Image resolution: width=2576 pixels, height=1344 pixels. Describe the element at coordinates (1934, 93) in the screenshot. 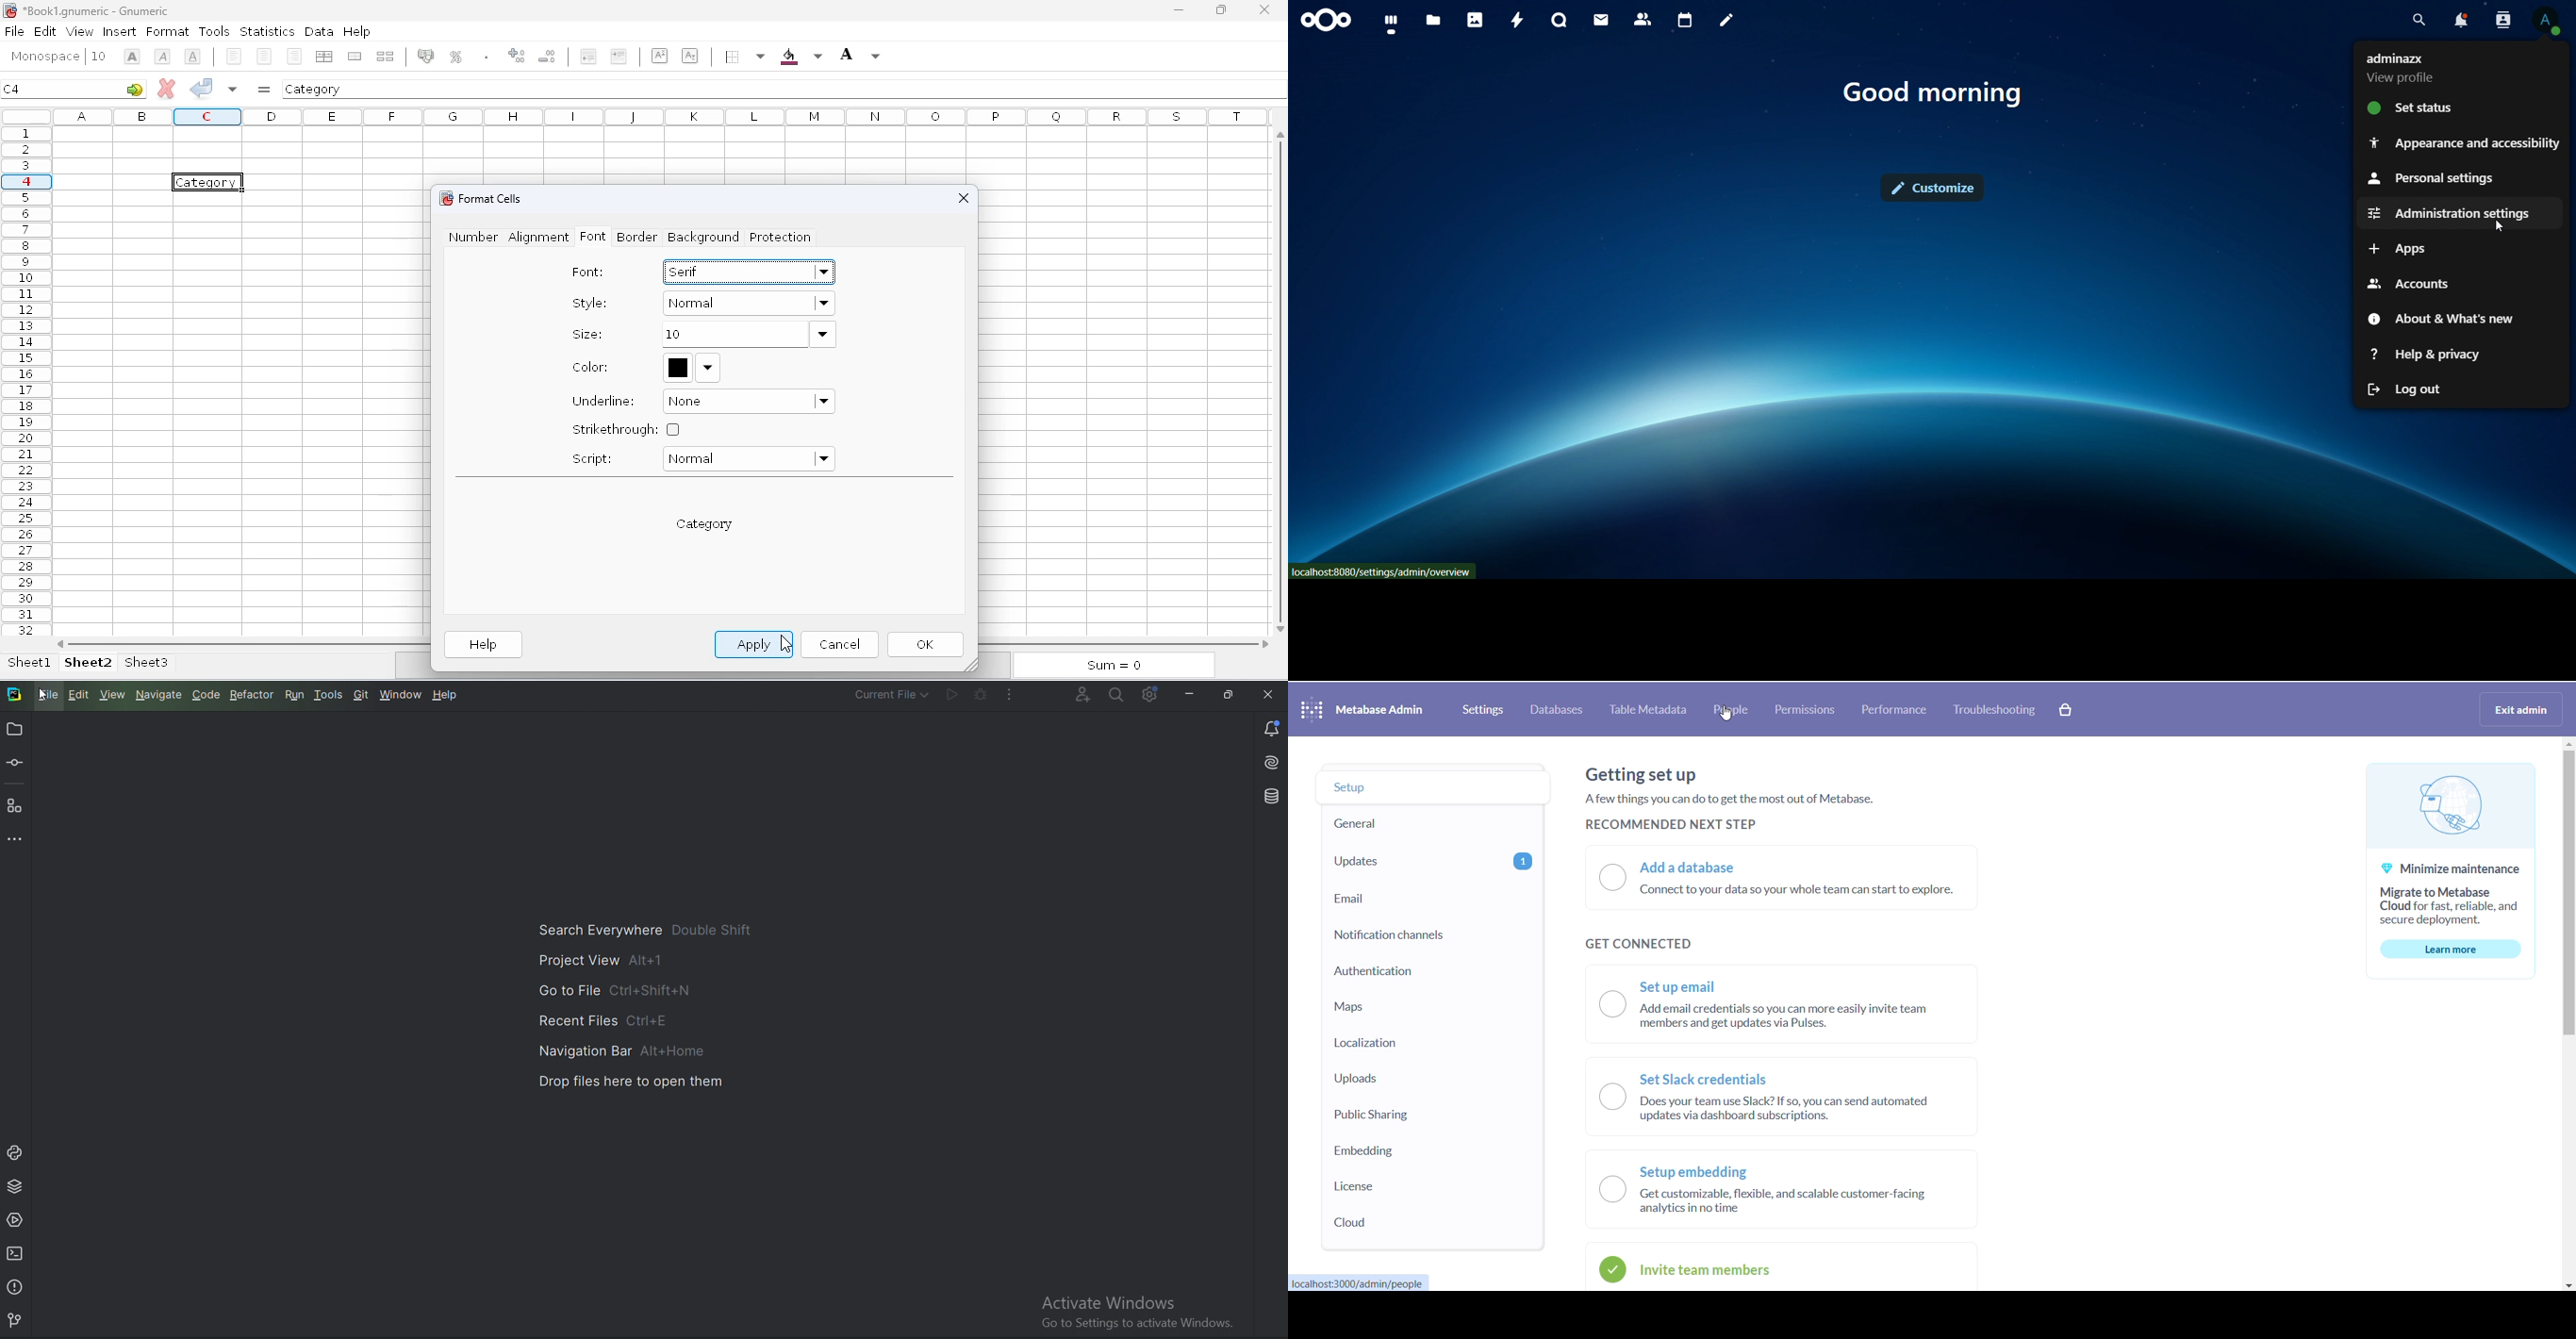

I see `good morning` at that location.